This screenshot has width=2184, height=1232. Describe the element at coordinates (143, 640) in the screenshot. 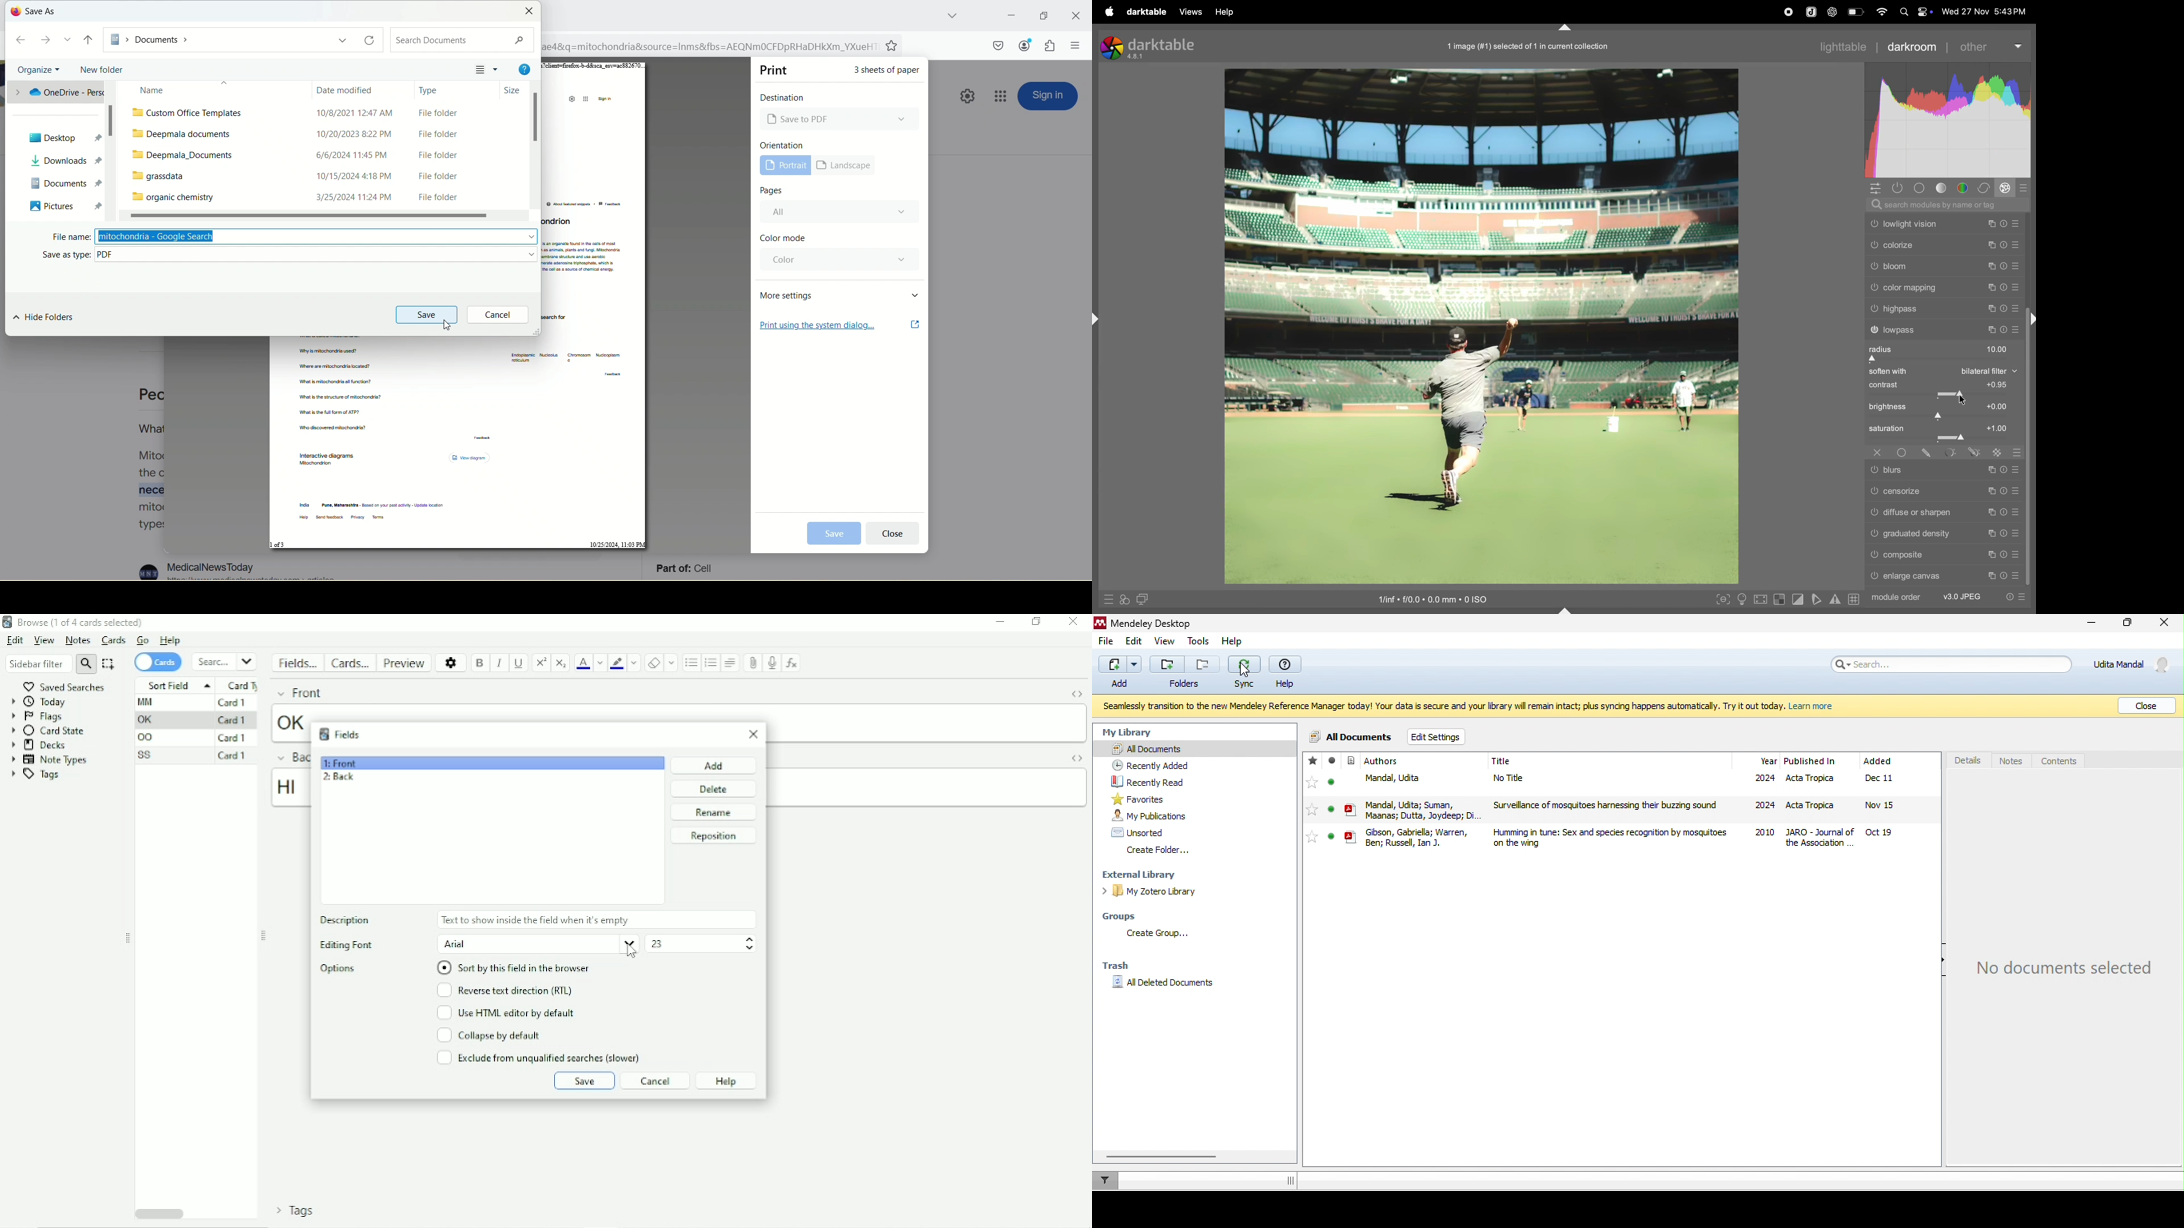

I see `Go` at that location.